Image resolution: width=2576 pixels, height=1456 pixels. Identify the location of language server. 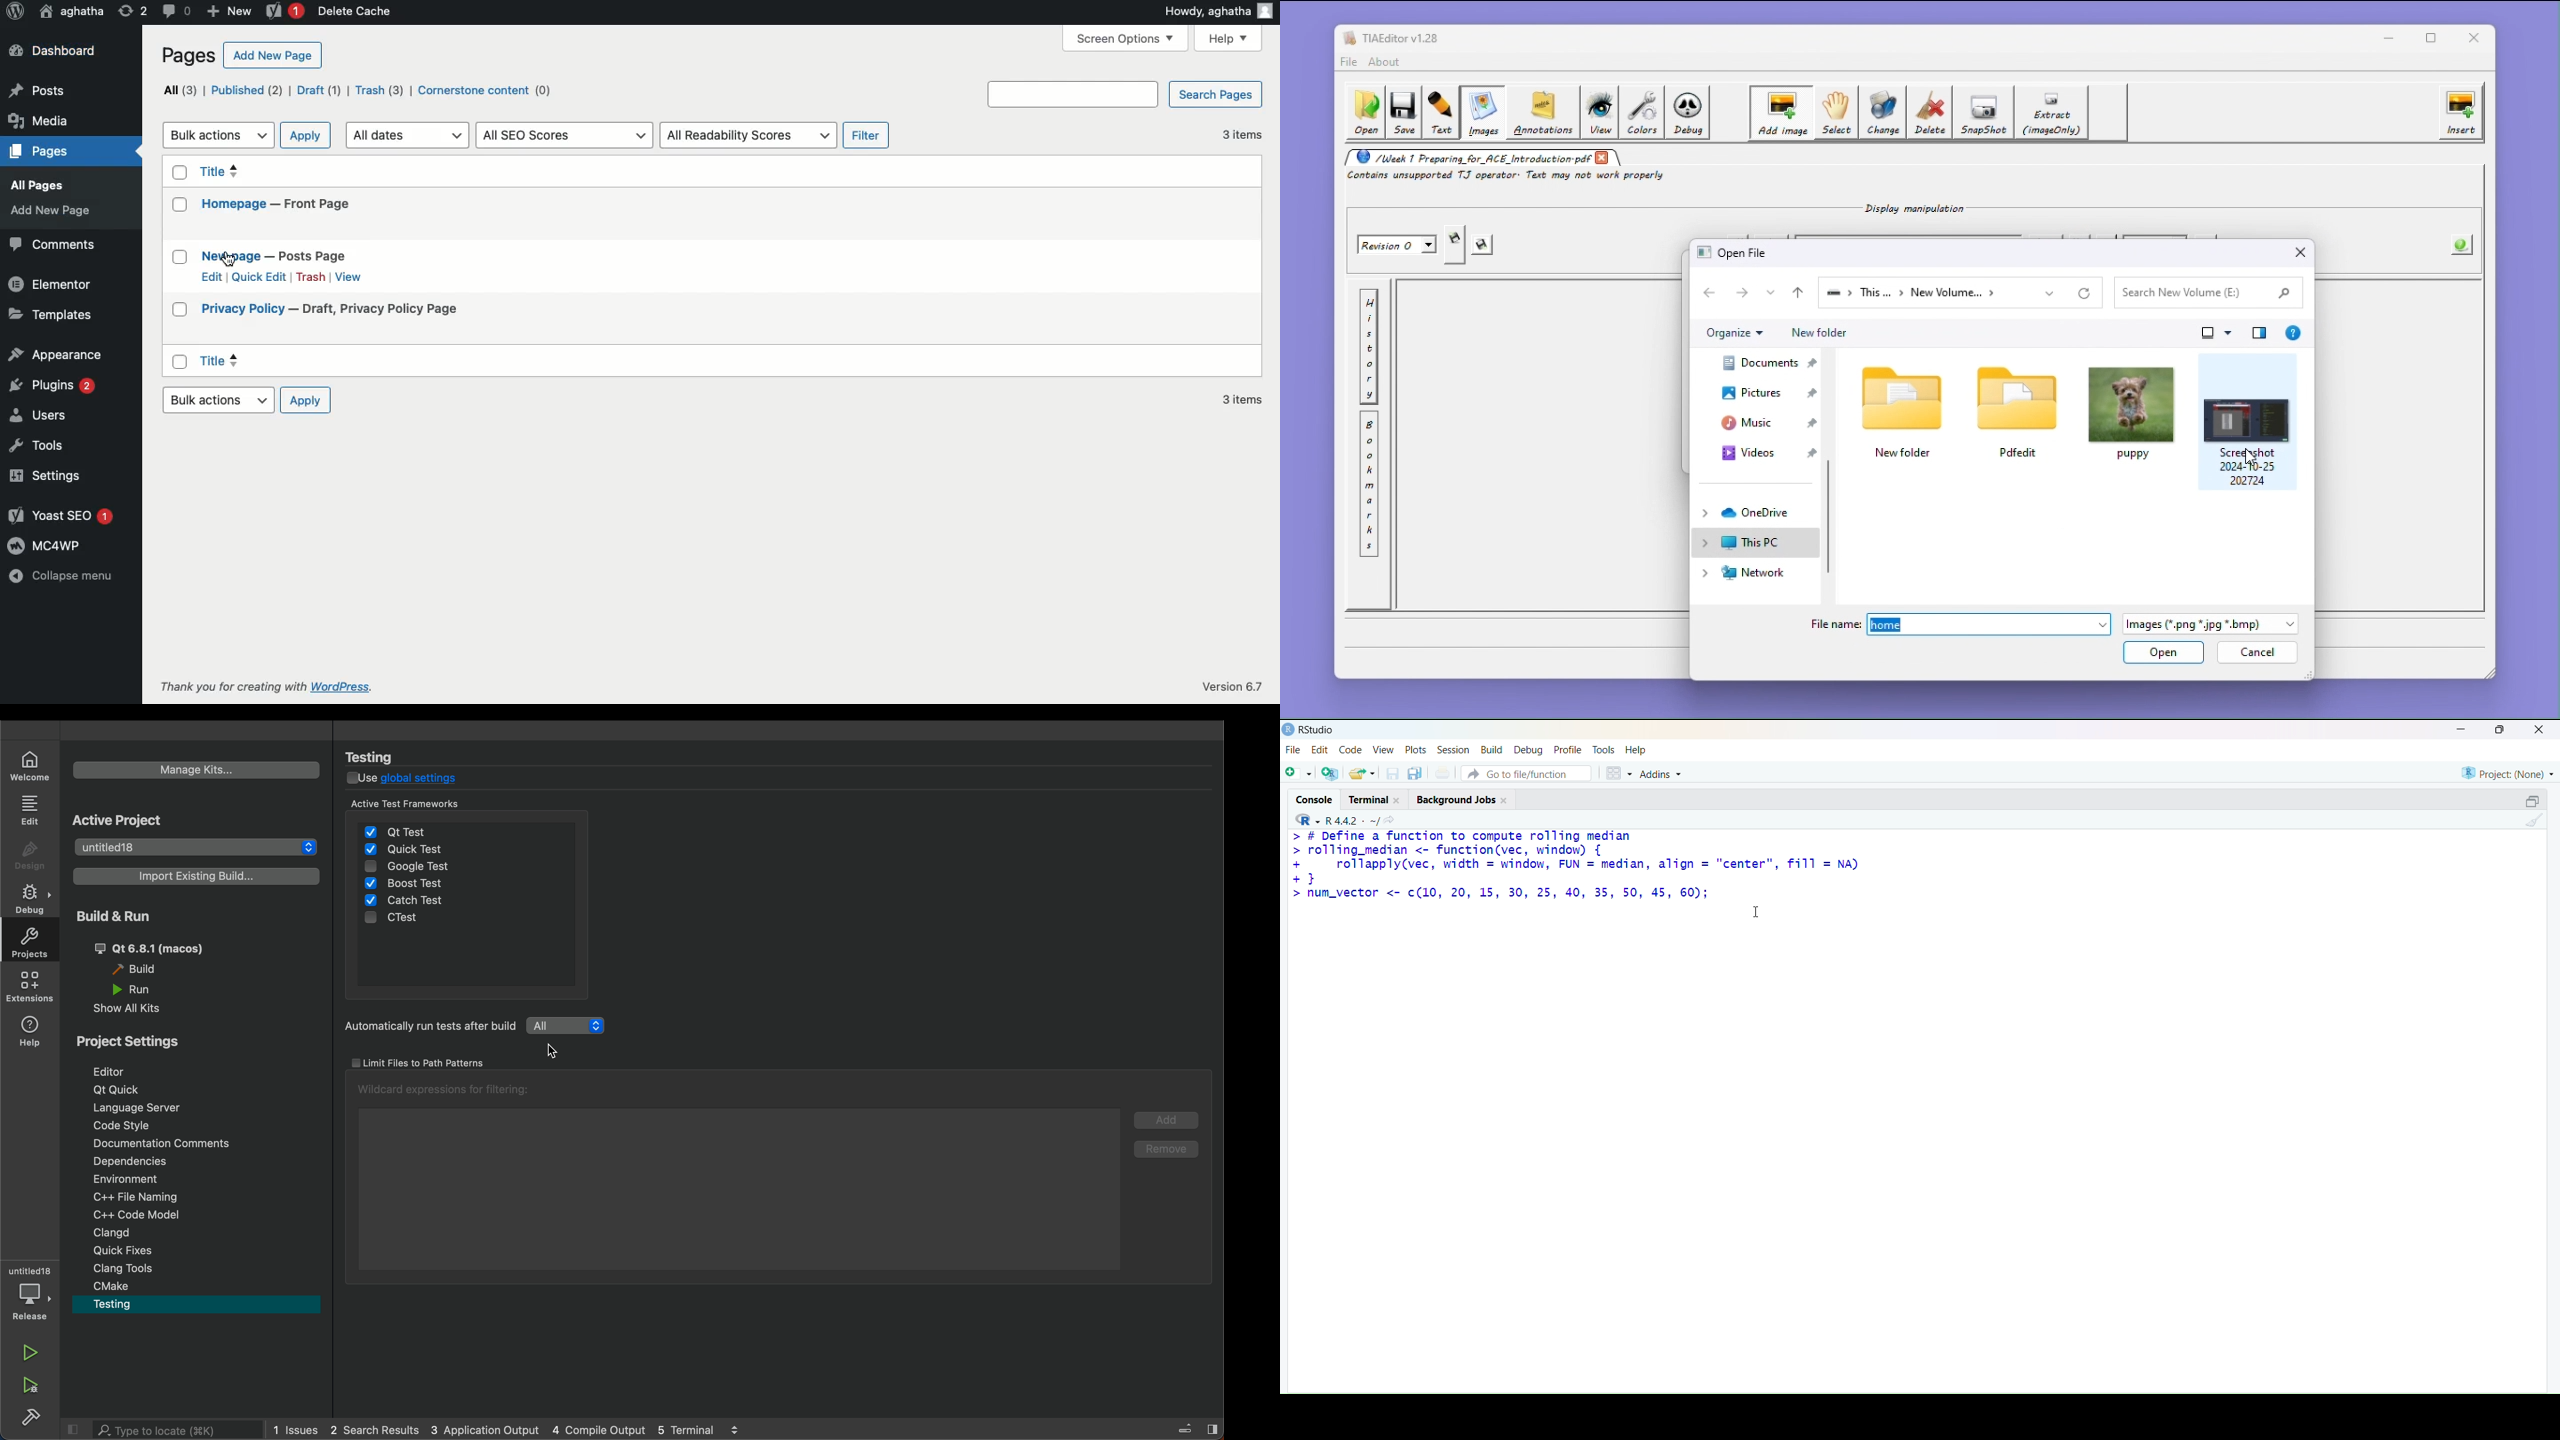
(140, 1109).